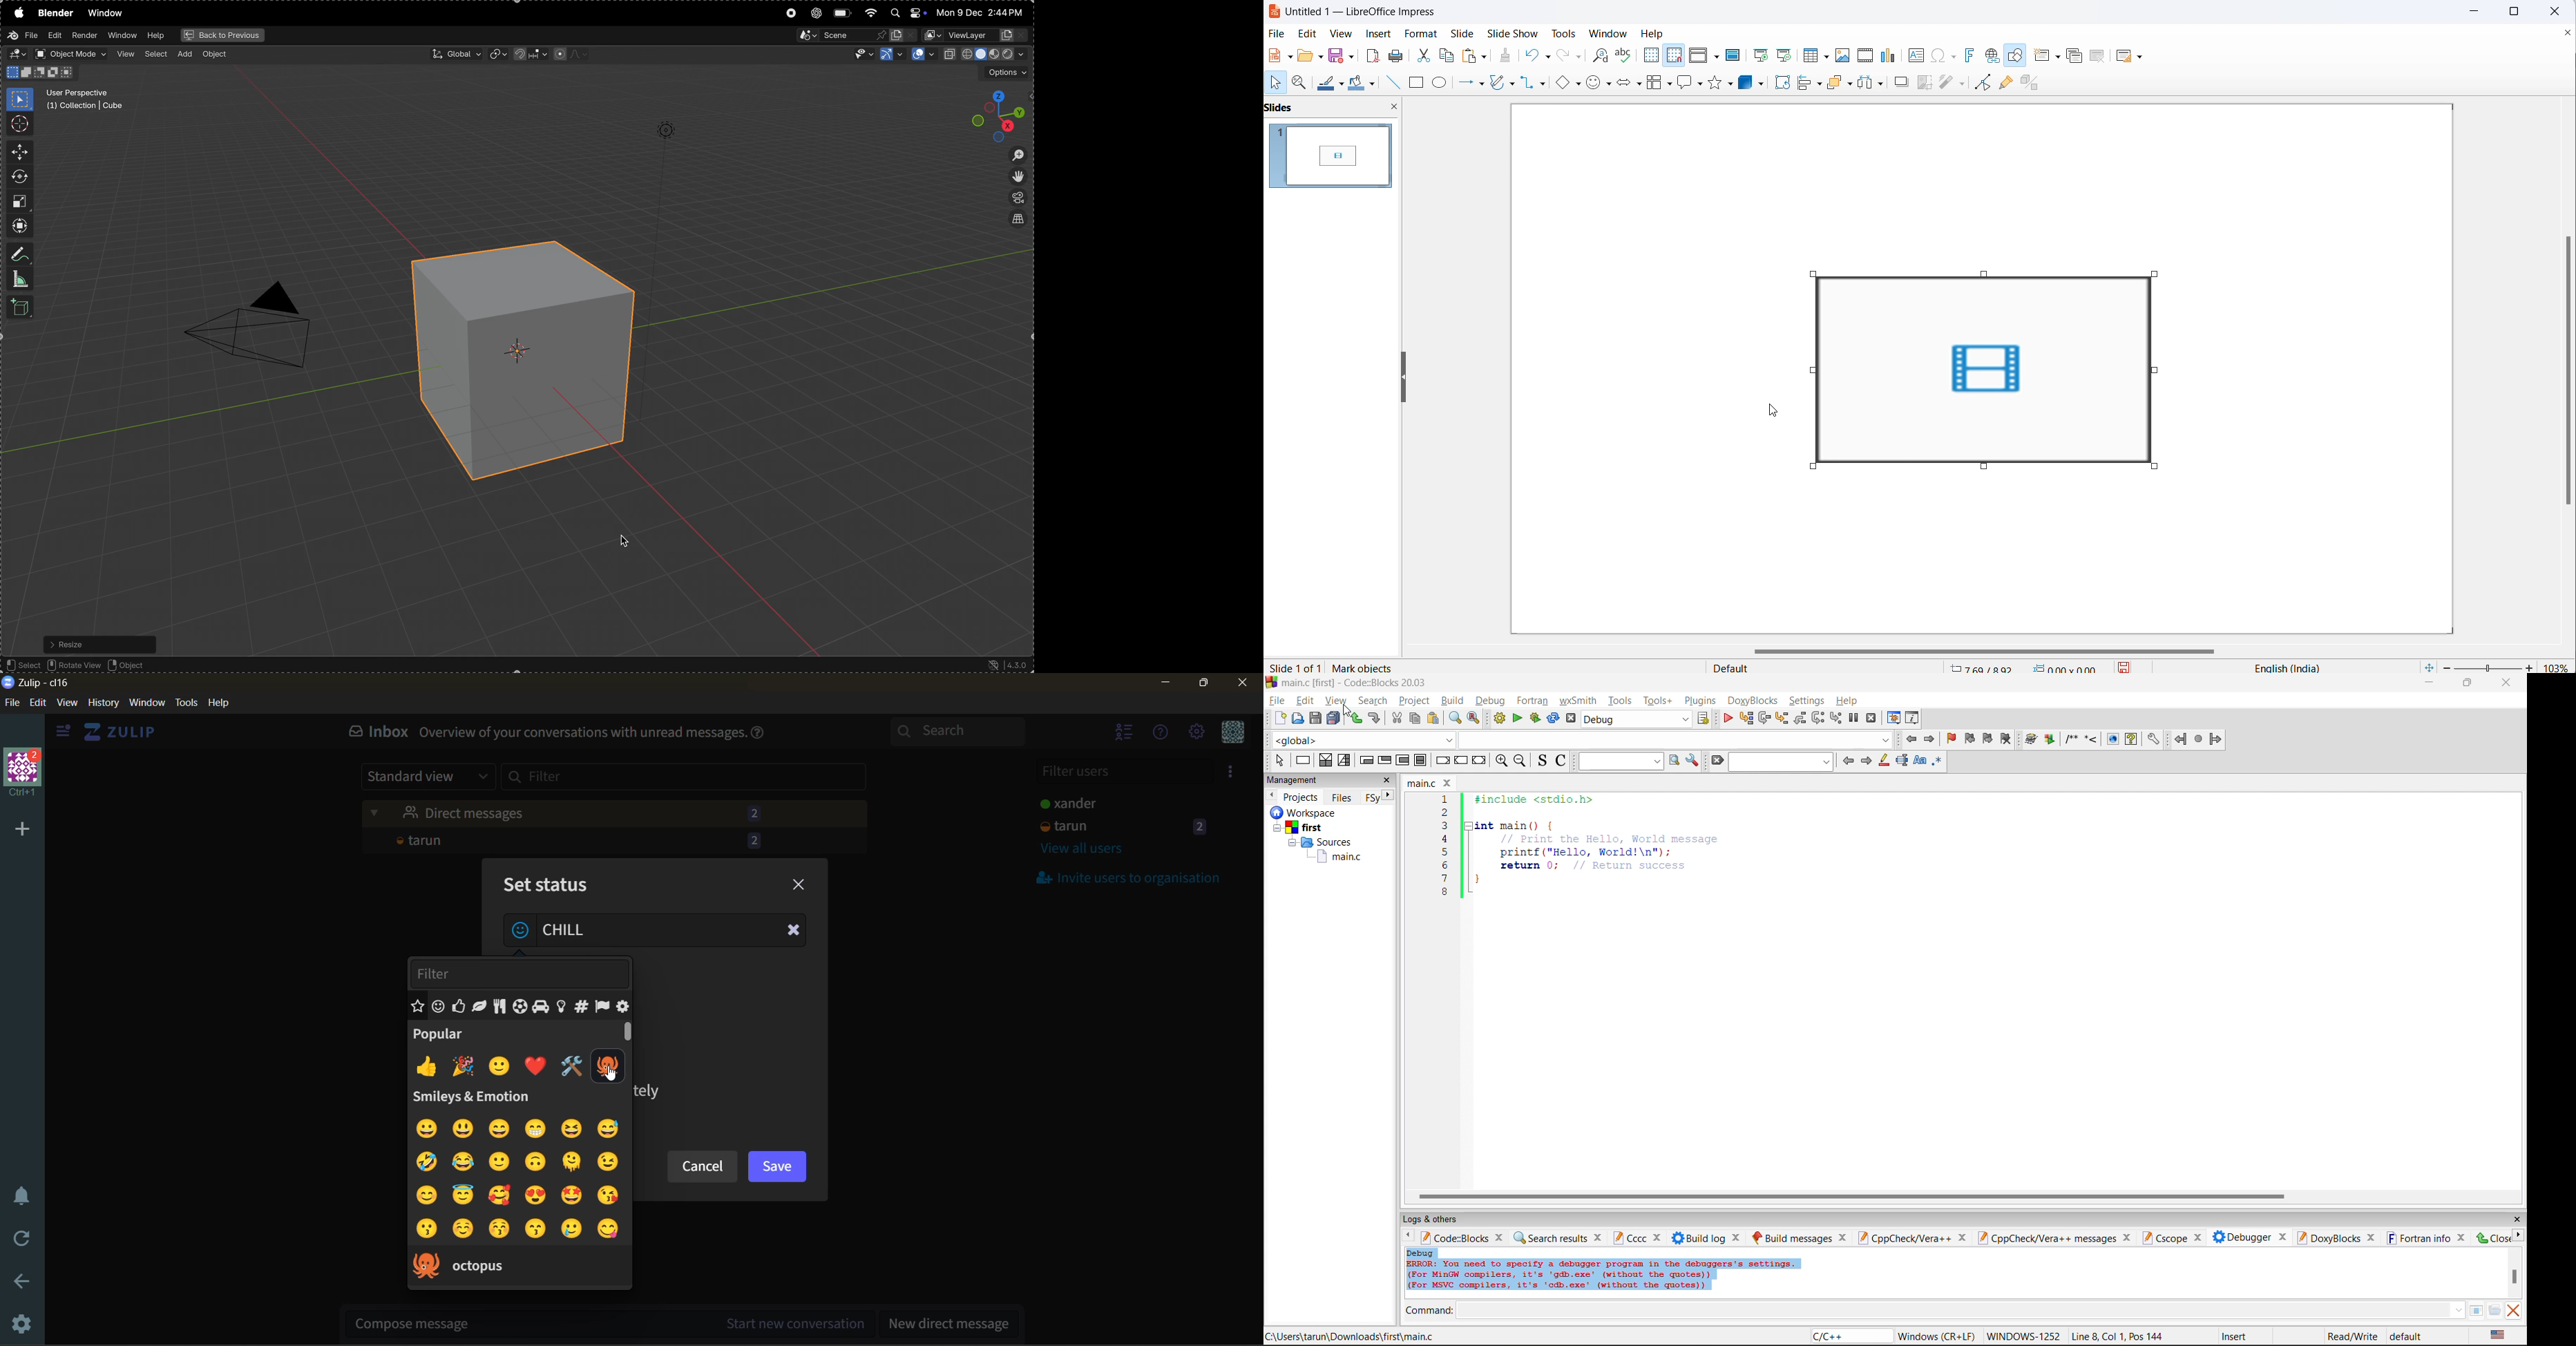  What do you see at coordinates (1377, 718) in the screenshot?
I see `redo` at bounding box center [1377, 718].